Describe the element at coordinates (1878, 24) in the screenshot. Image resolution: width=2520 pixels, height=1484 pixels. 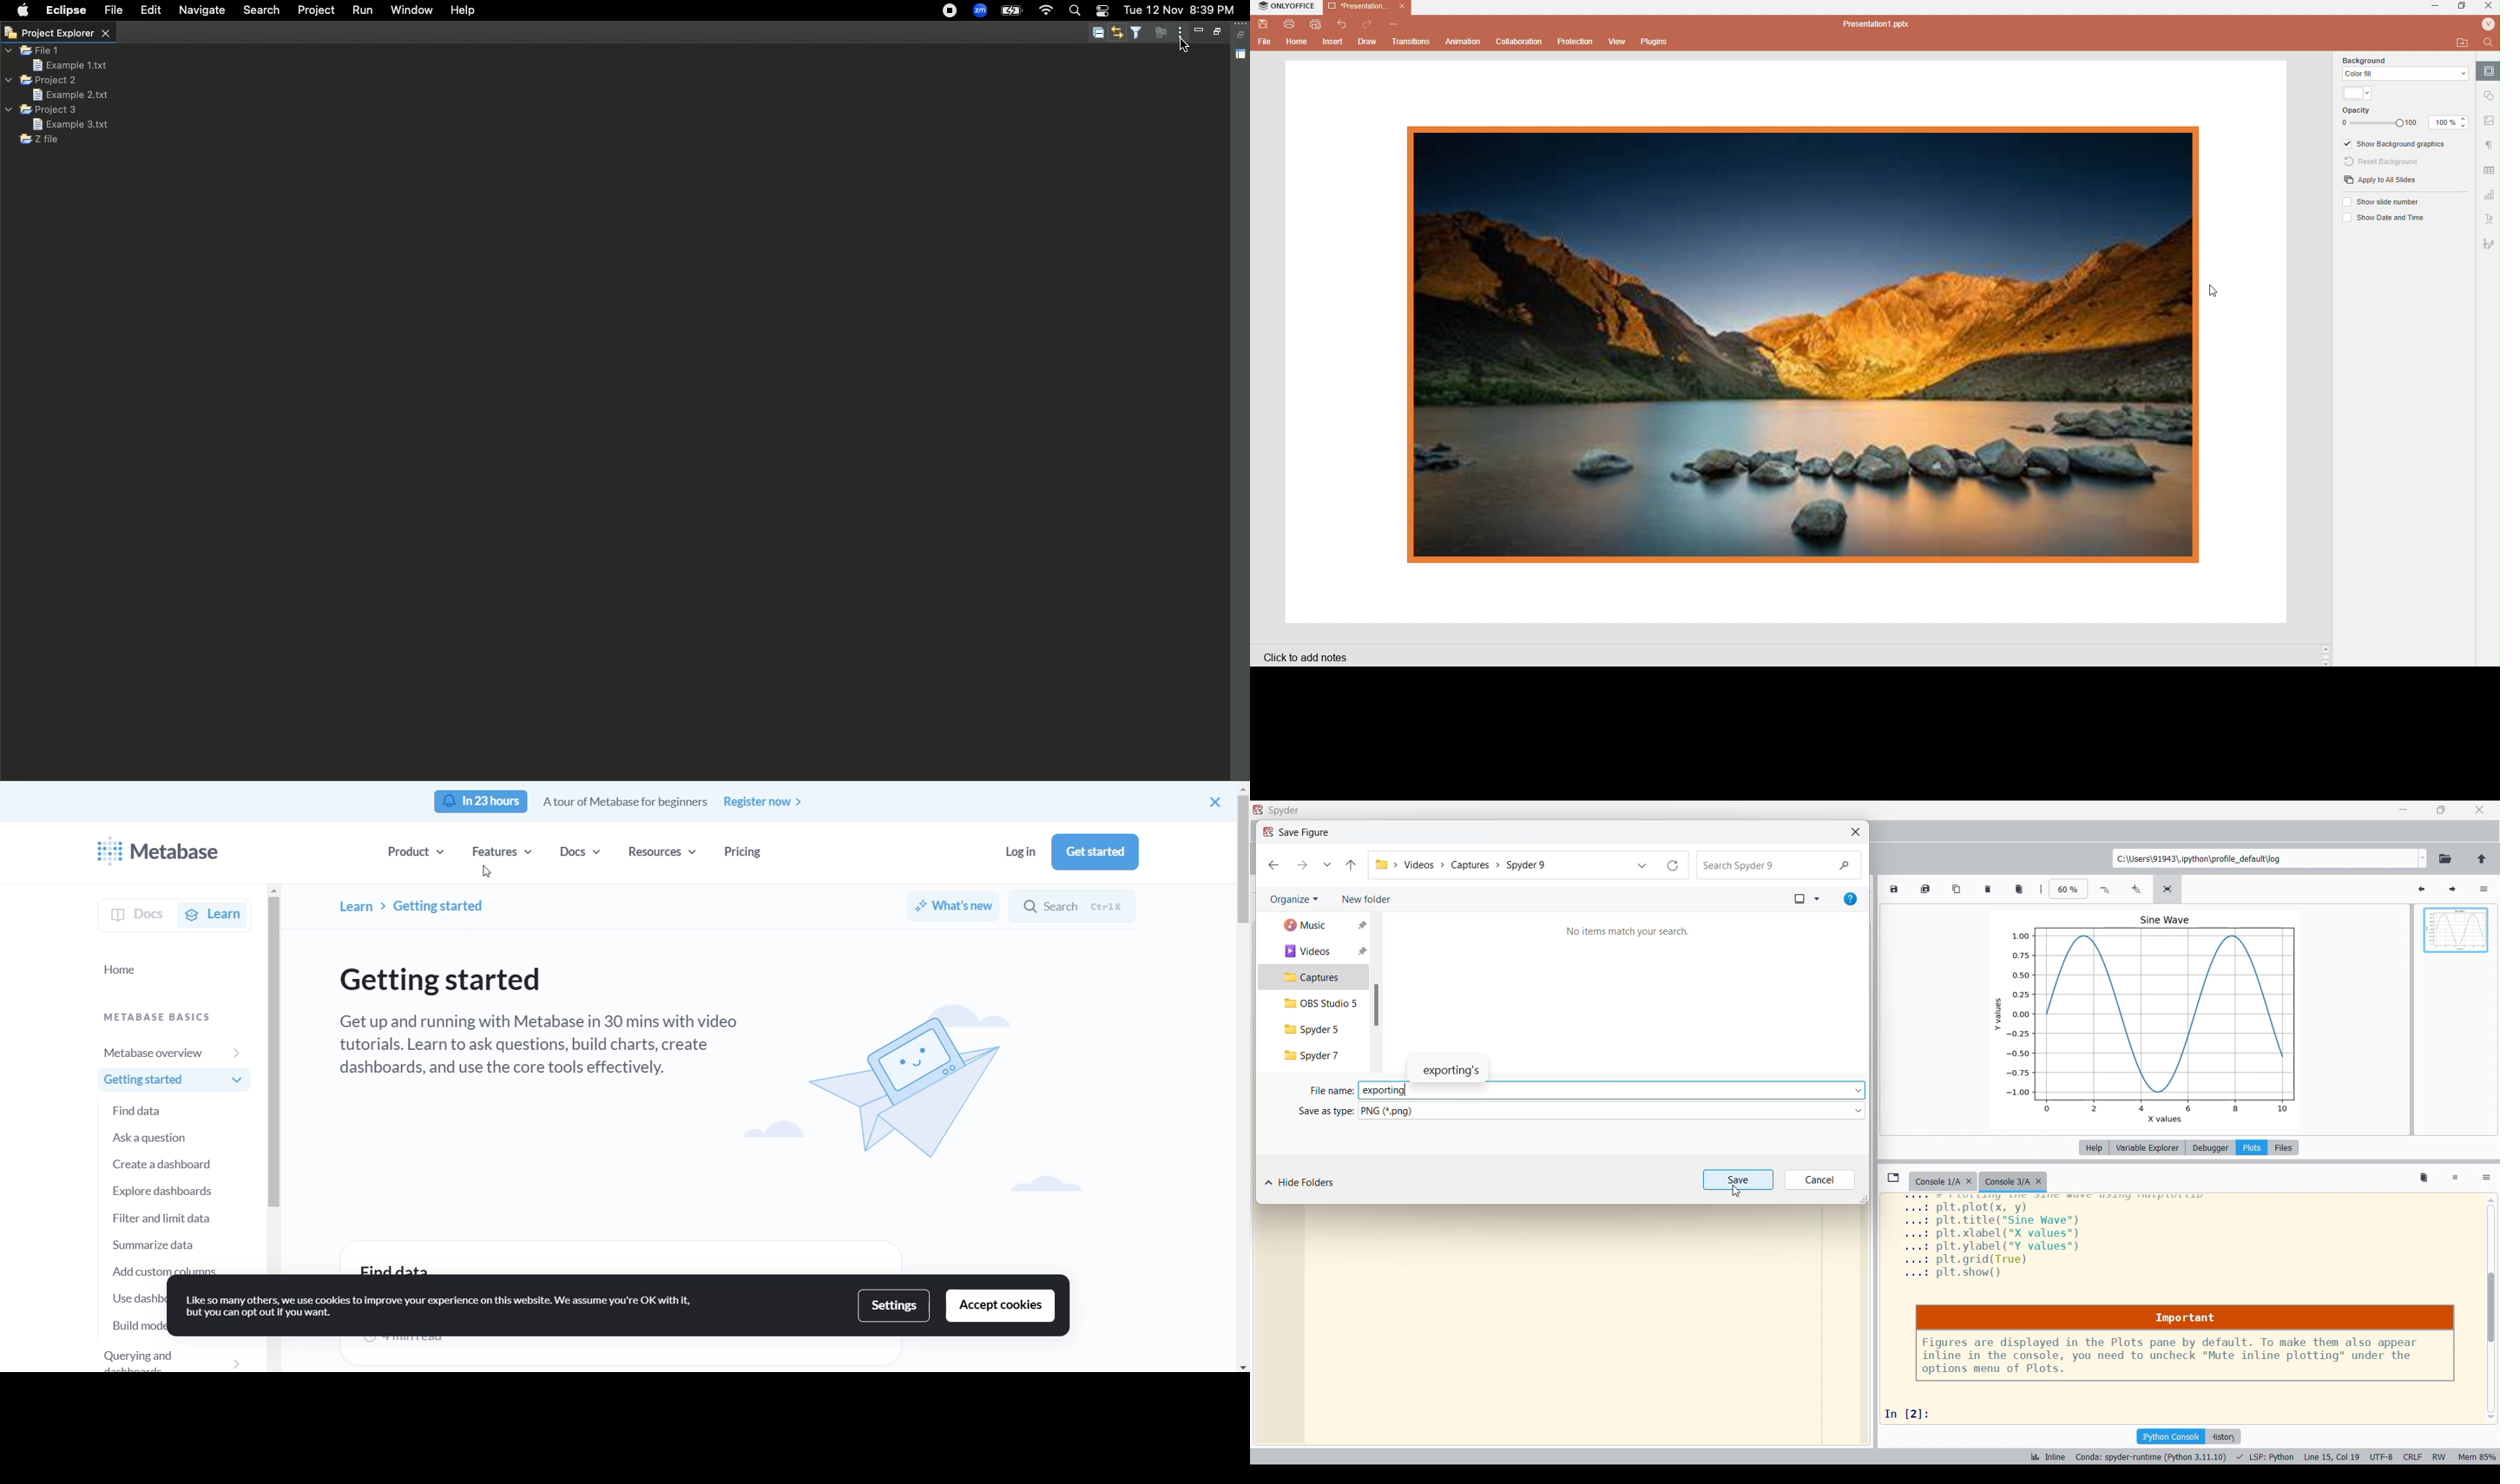
I see `Presentation1.pptx` at that location.